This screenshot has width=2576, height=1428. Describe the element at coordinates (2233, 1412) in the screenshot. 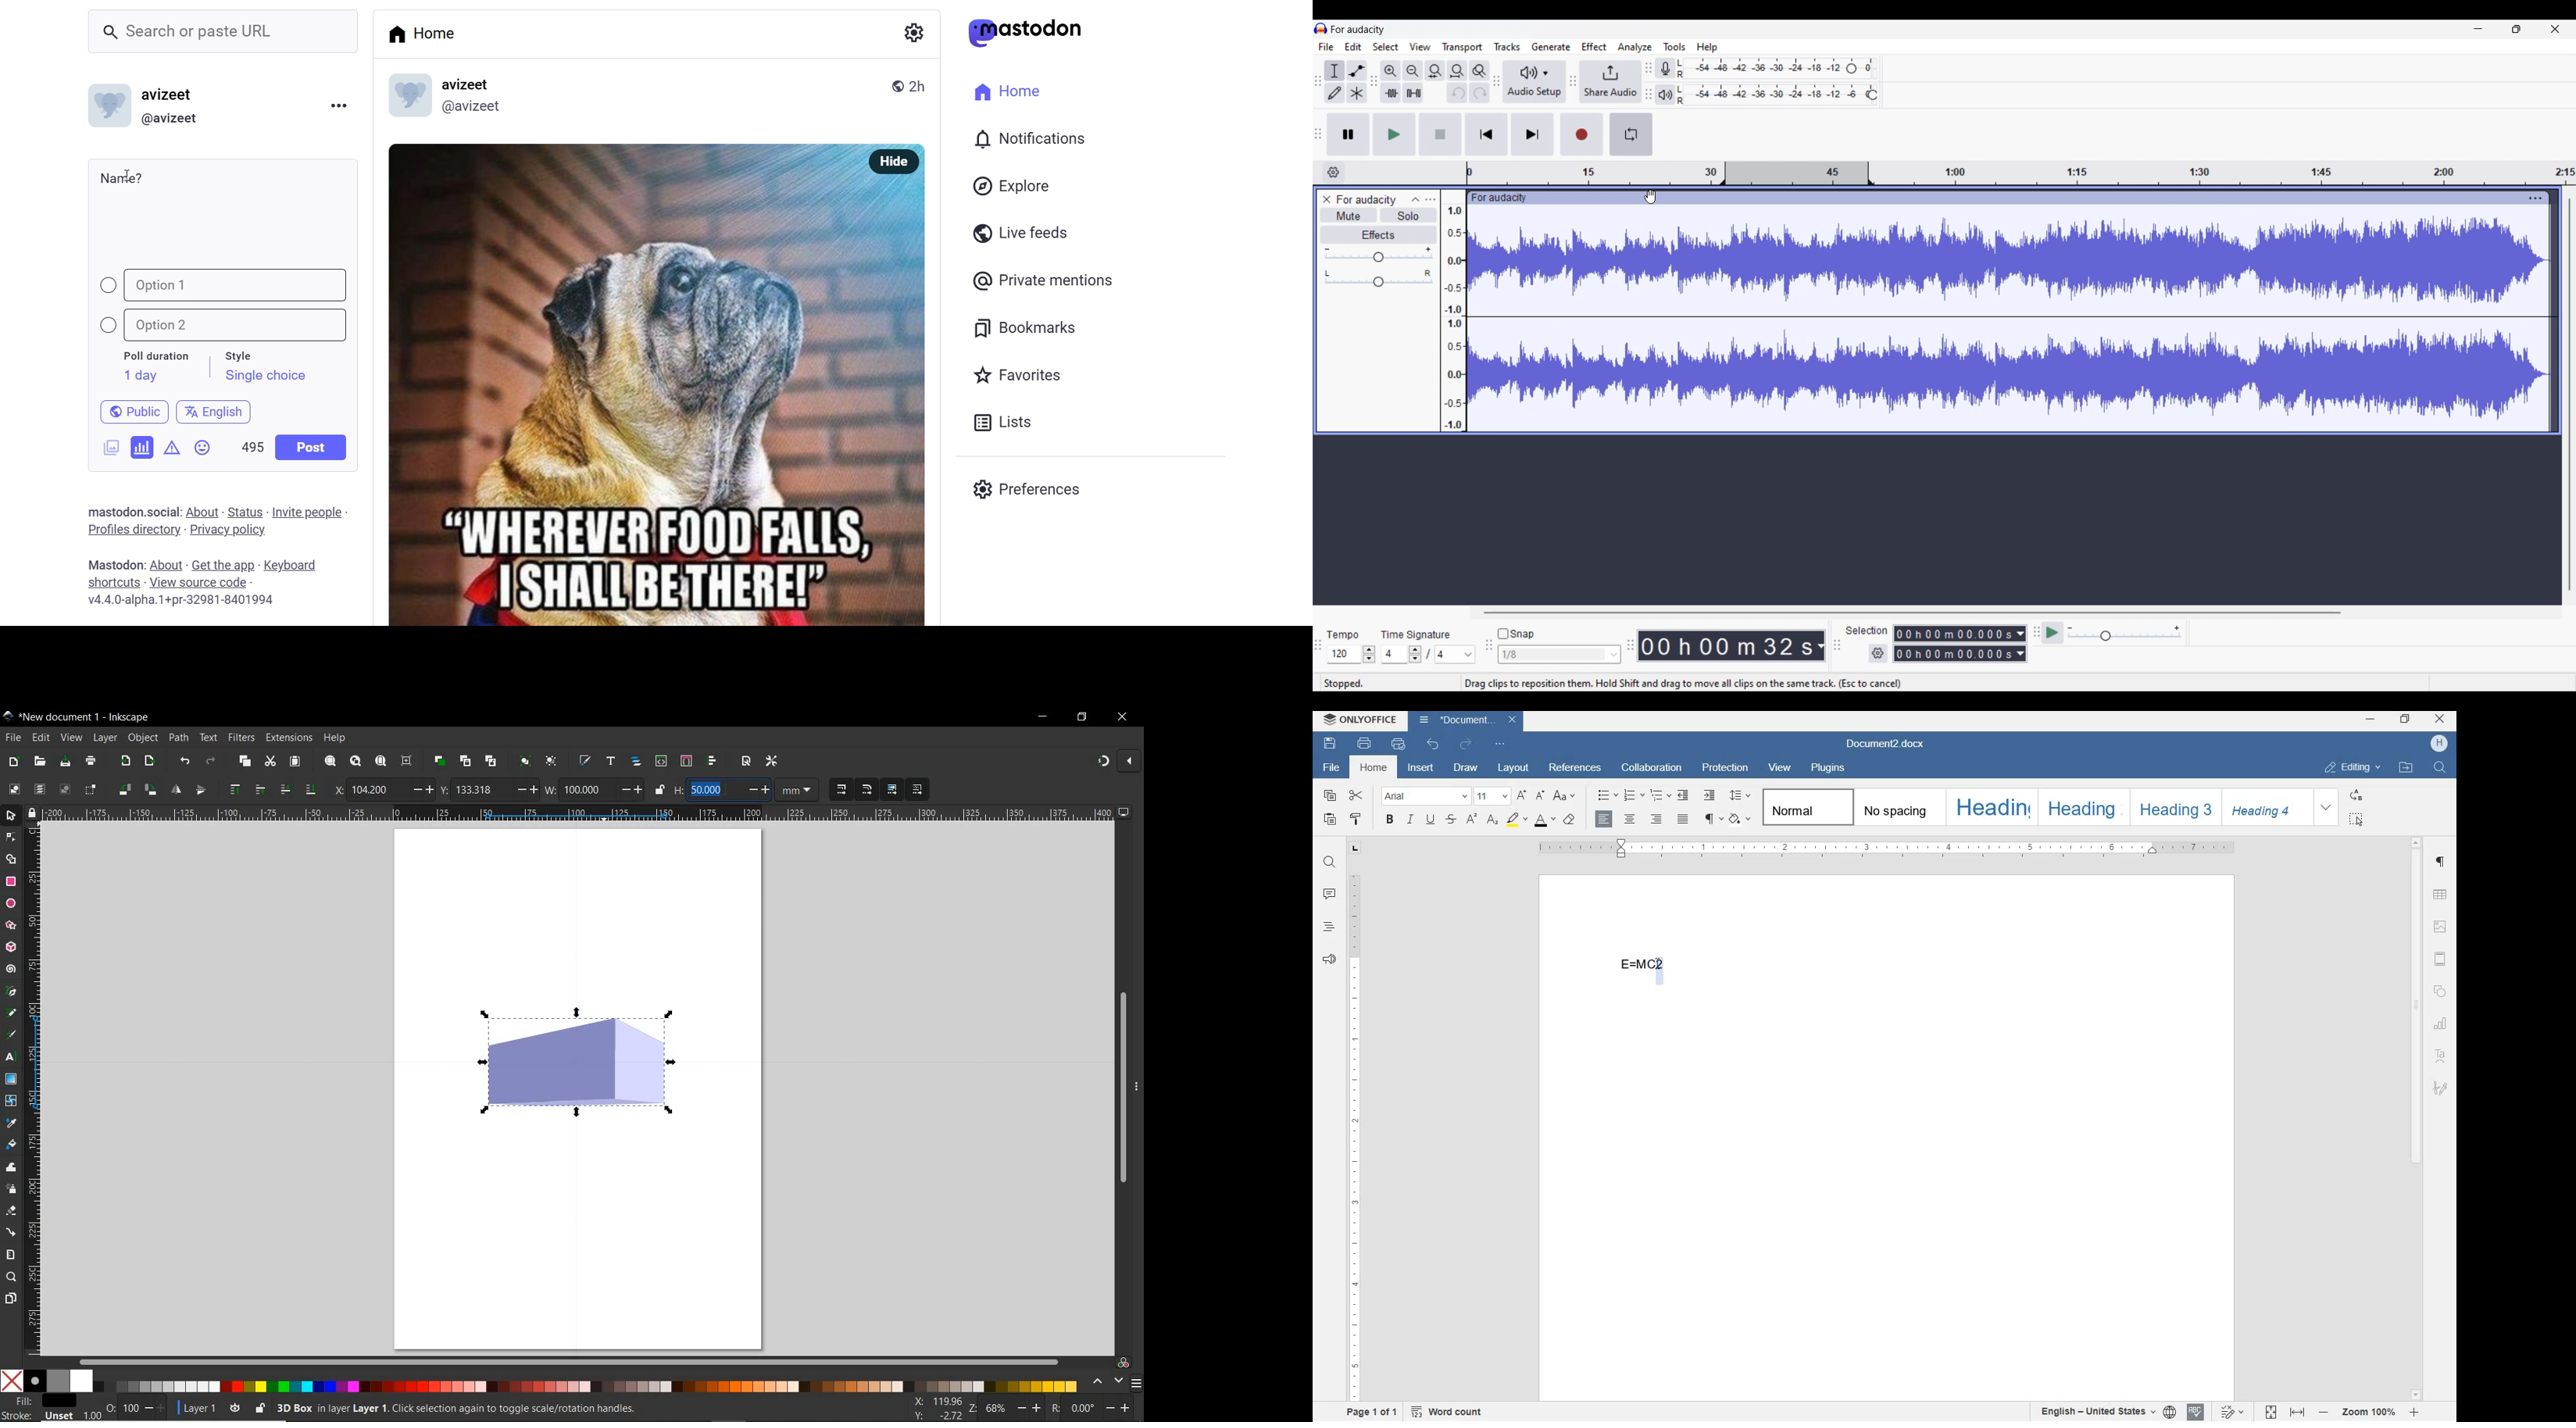

I see `track changes` at that location.